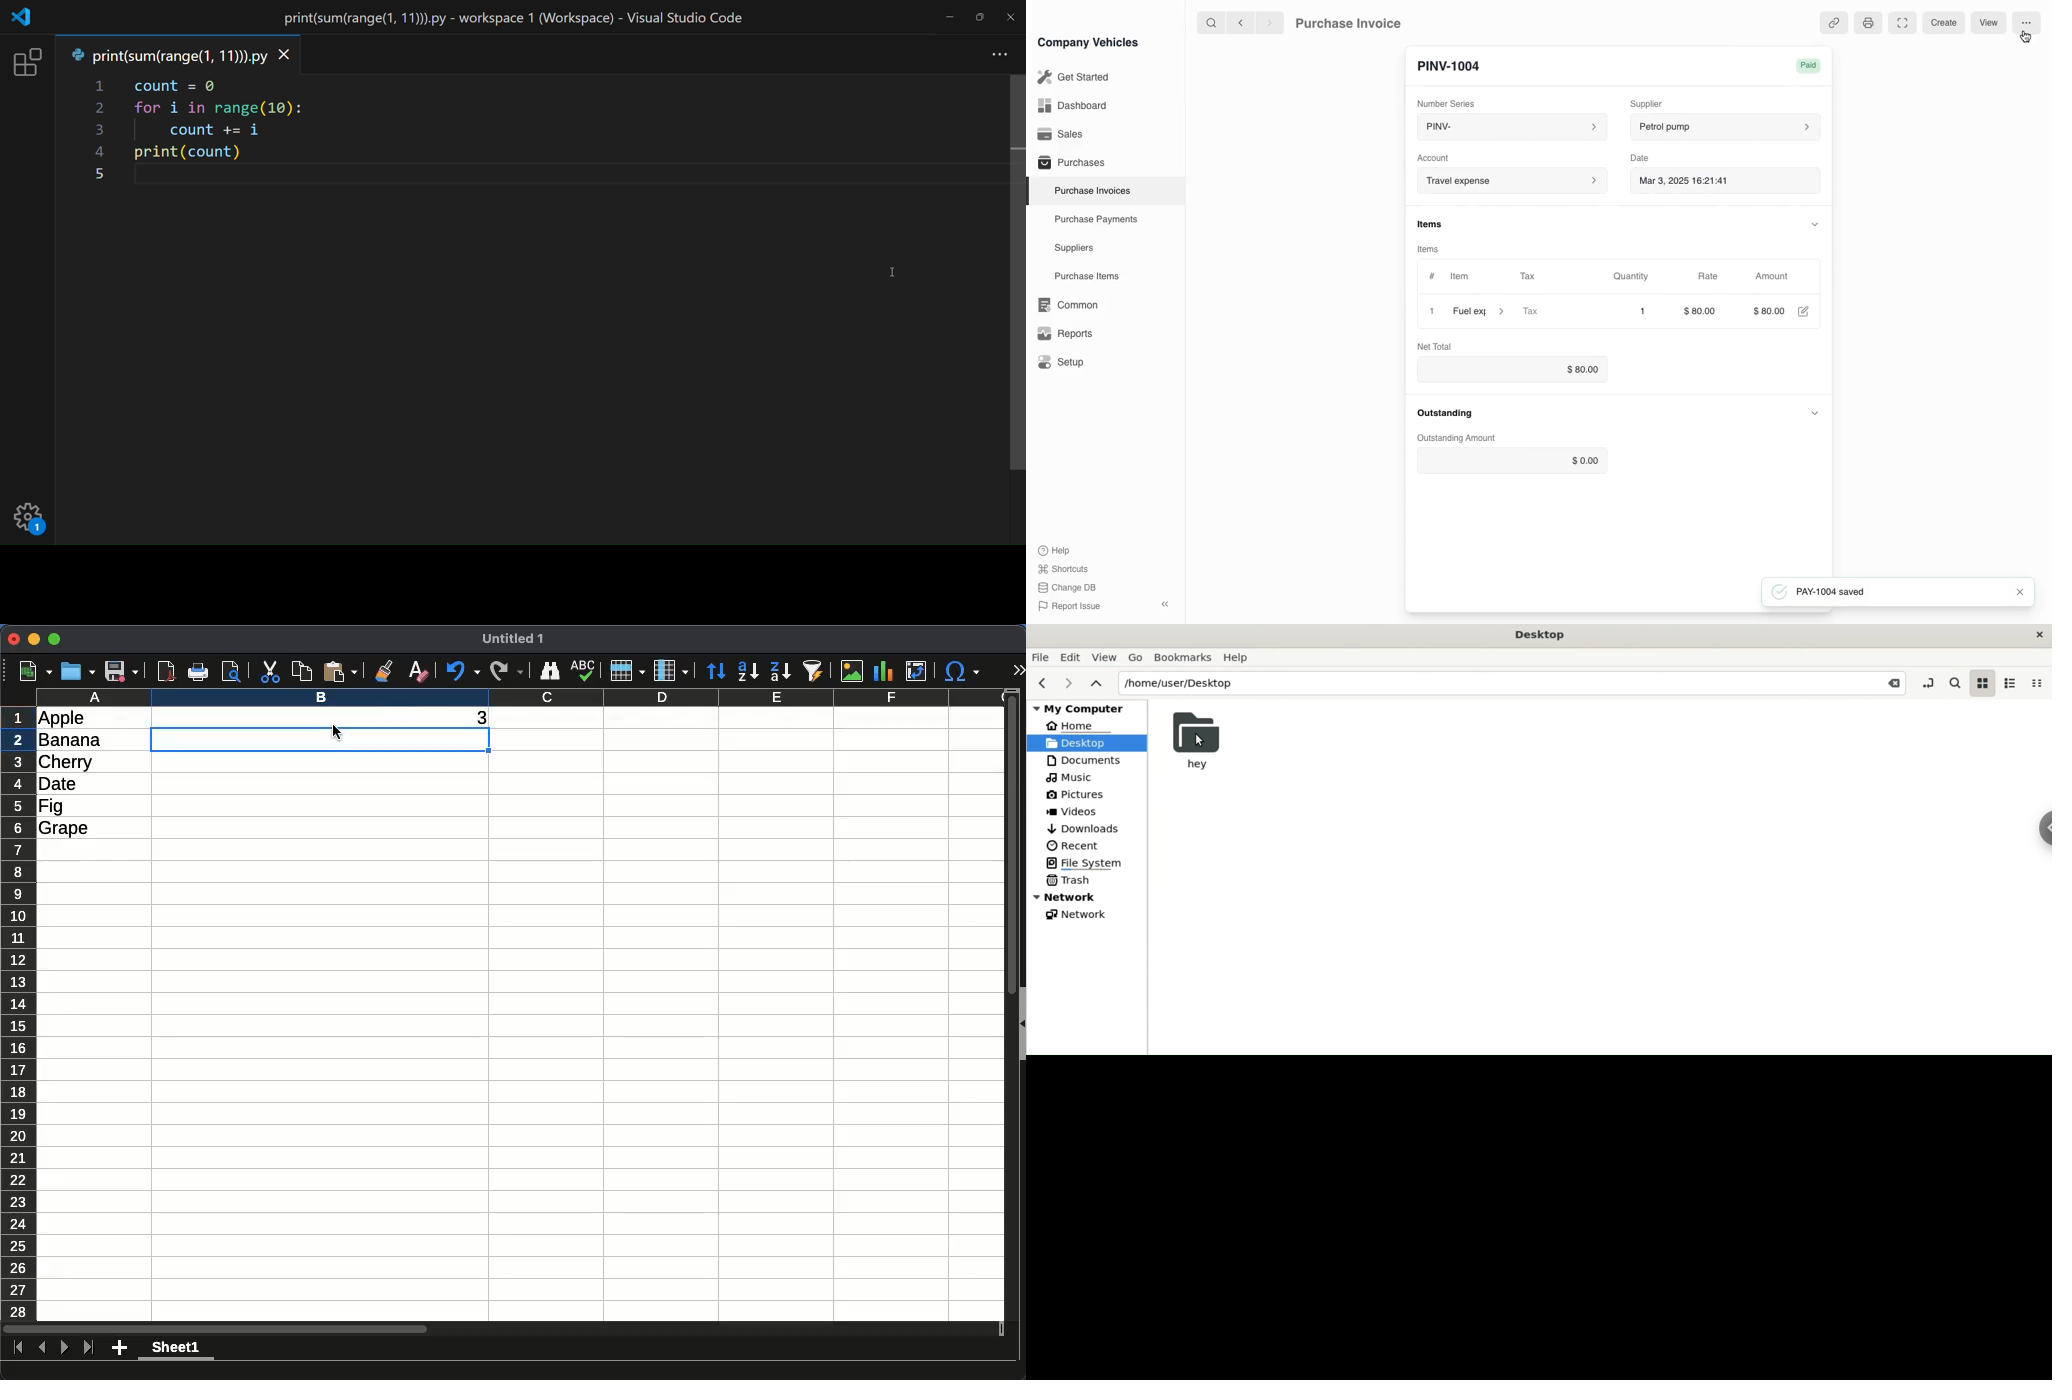 This screenshot has width=2072, height=1400. I want to click on setting, so click(29, 520).